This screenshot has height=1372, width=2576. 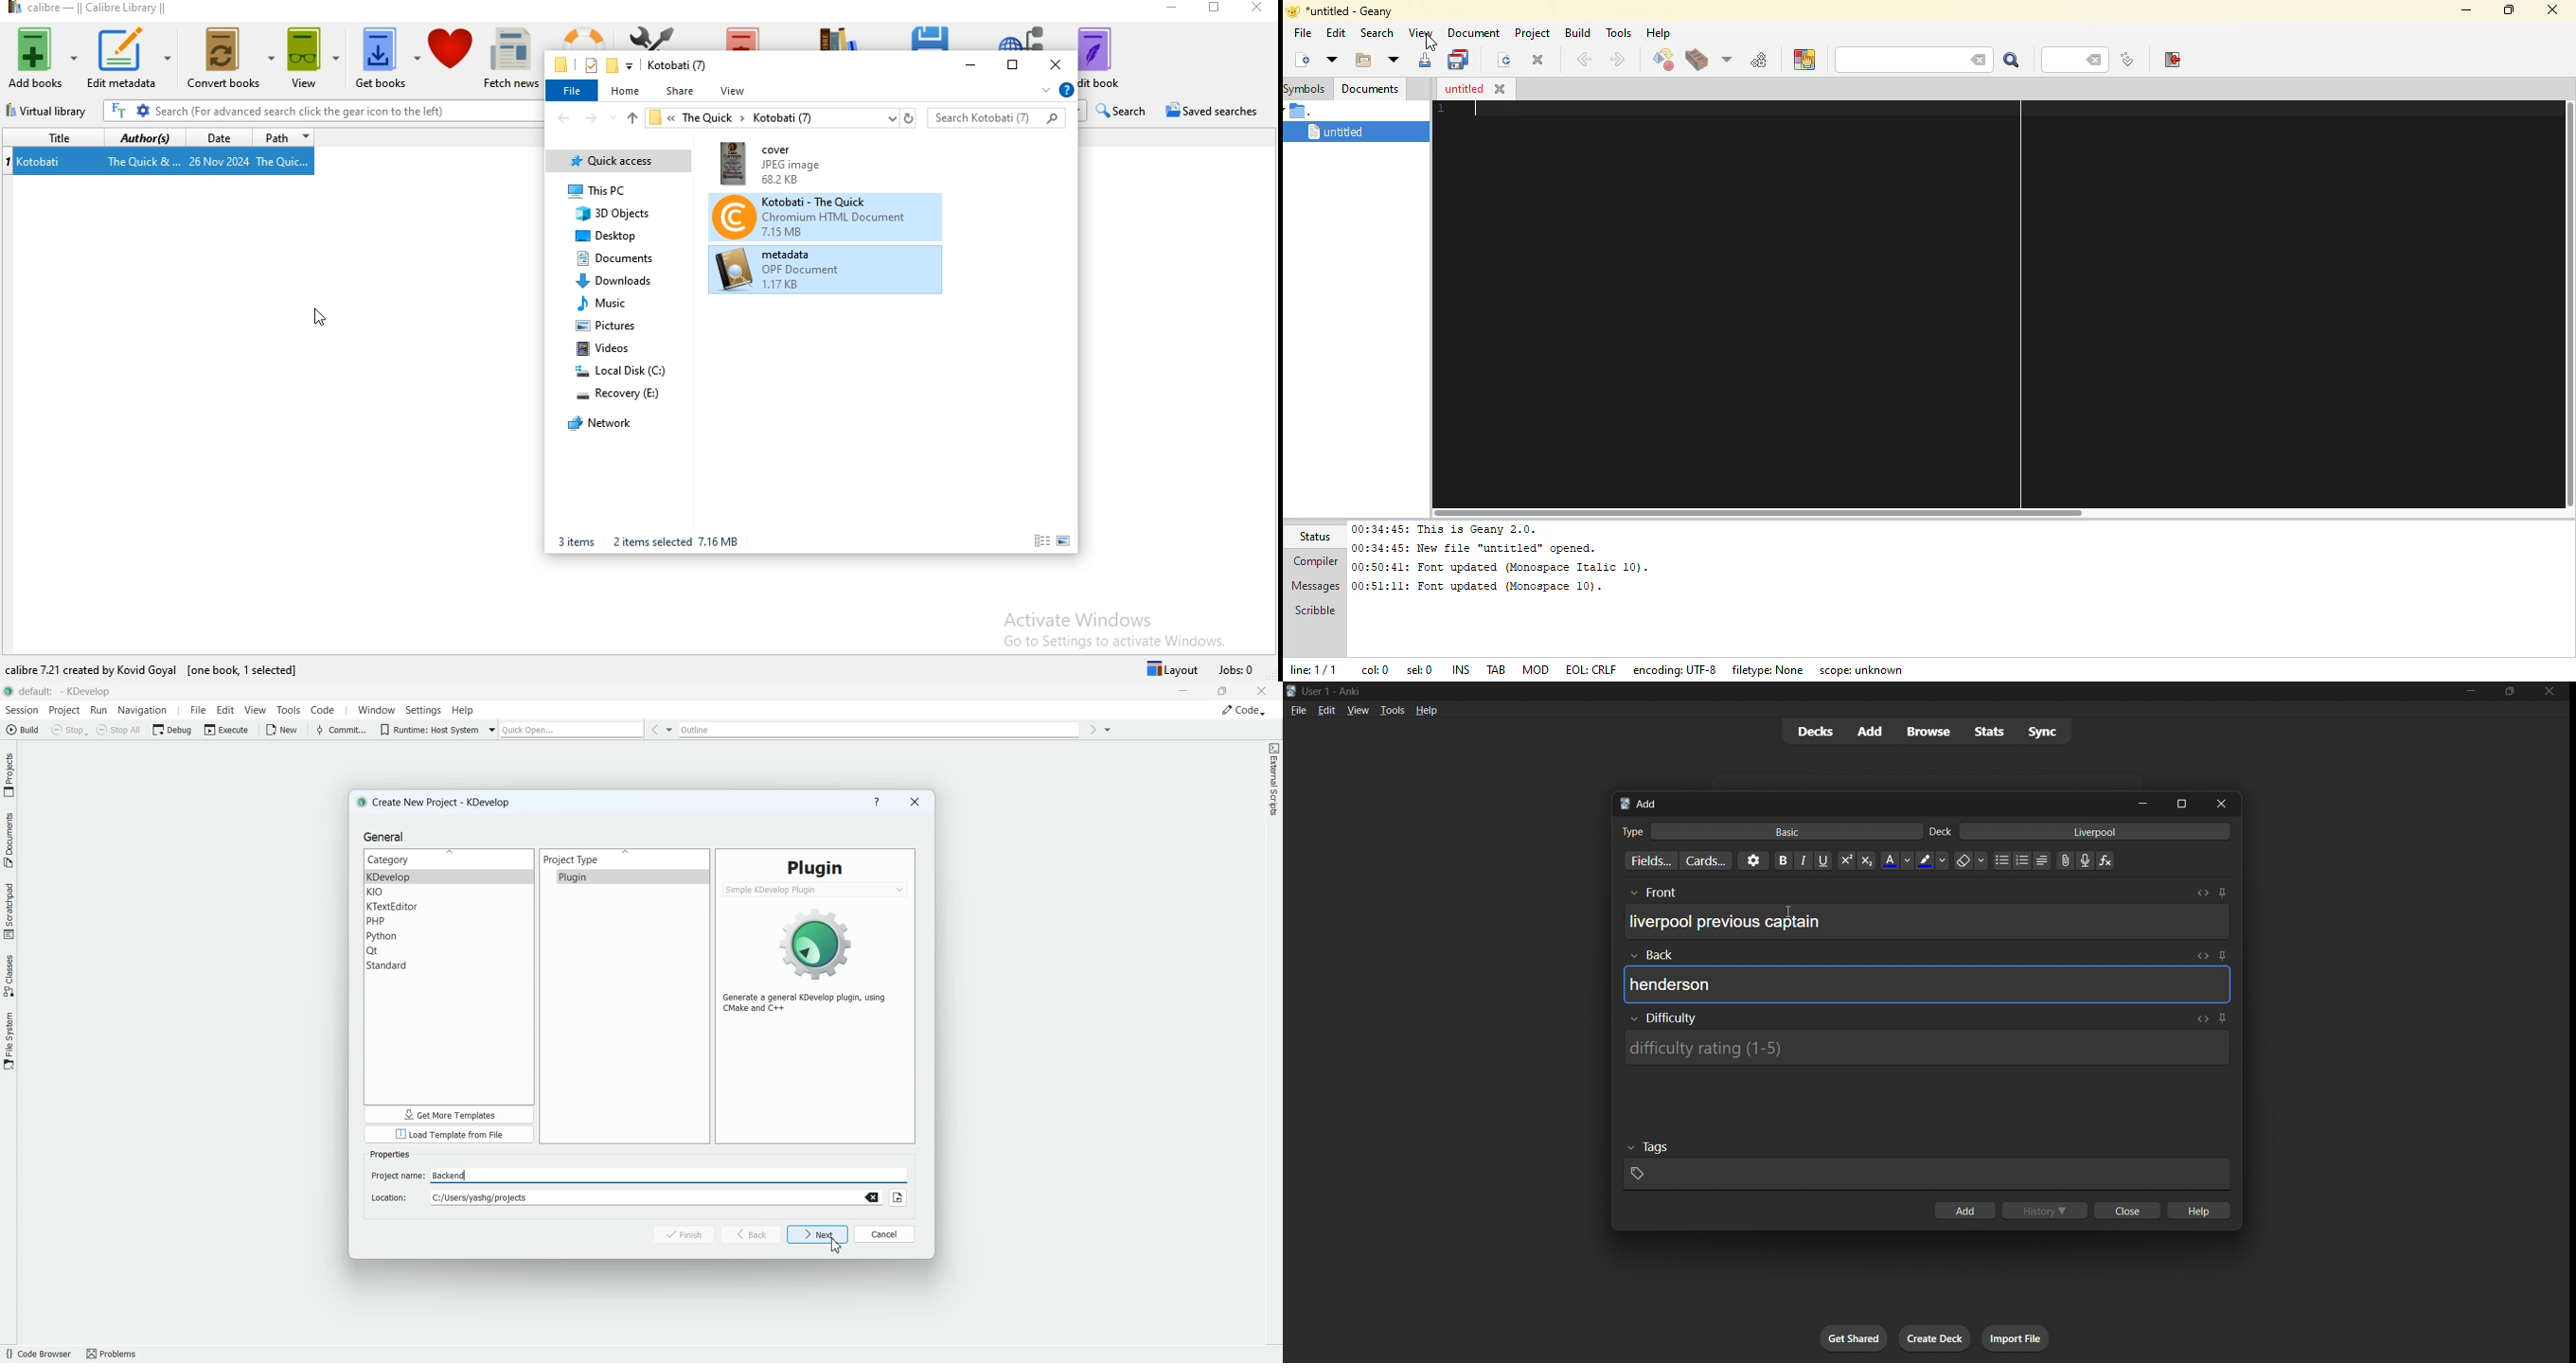 What do you see at coordinates (44, 163) in the screenshot?
I see `kotobati` at bounding box center [44, 163].